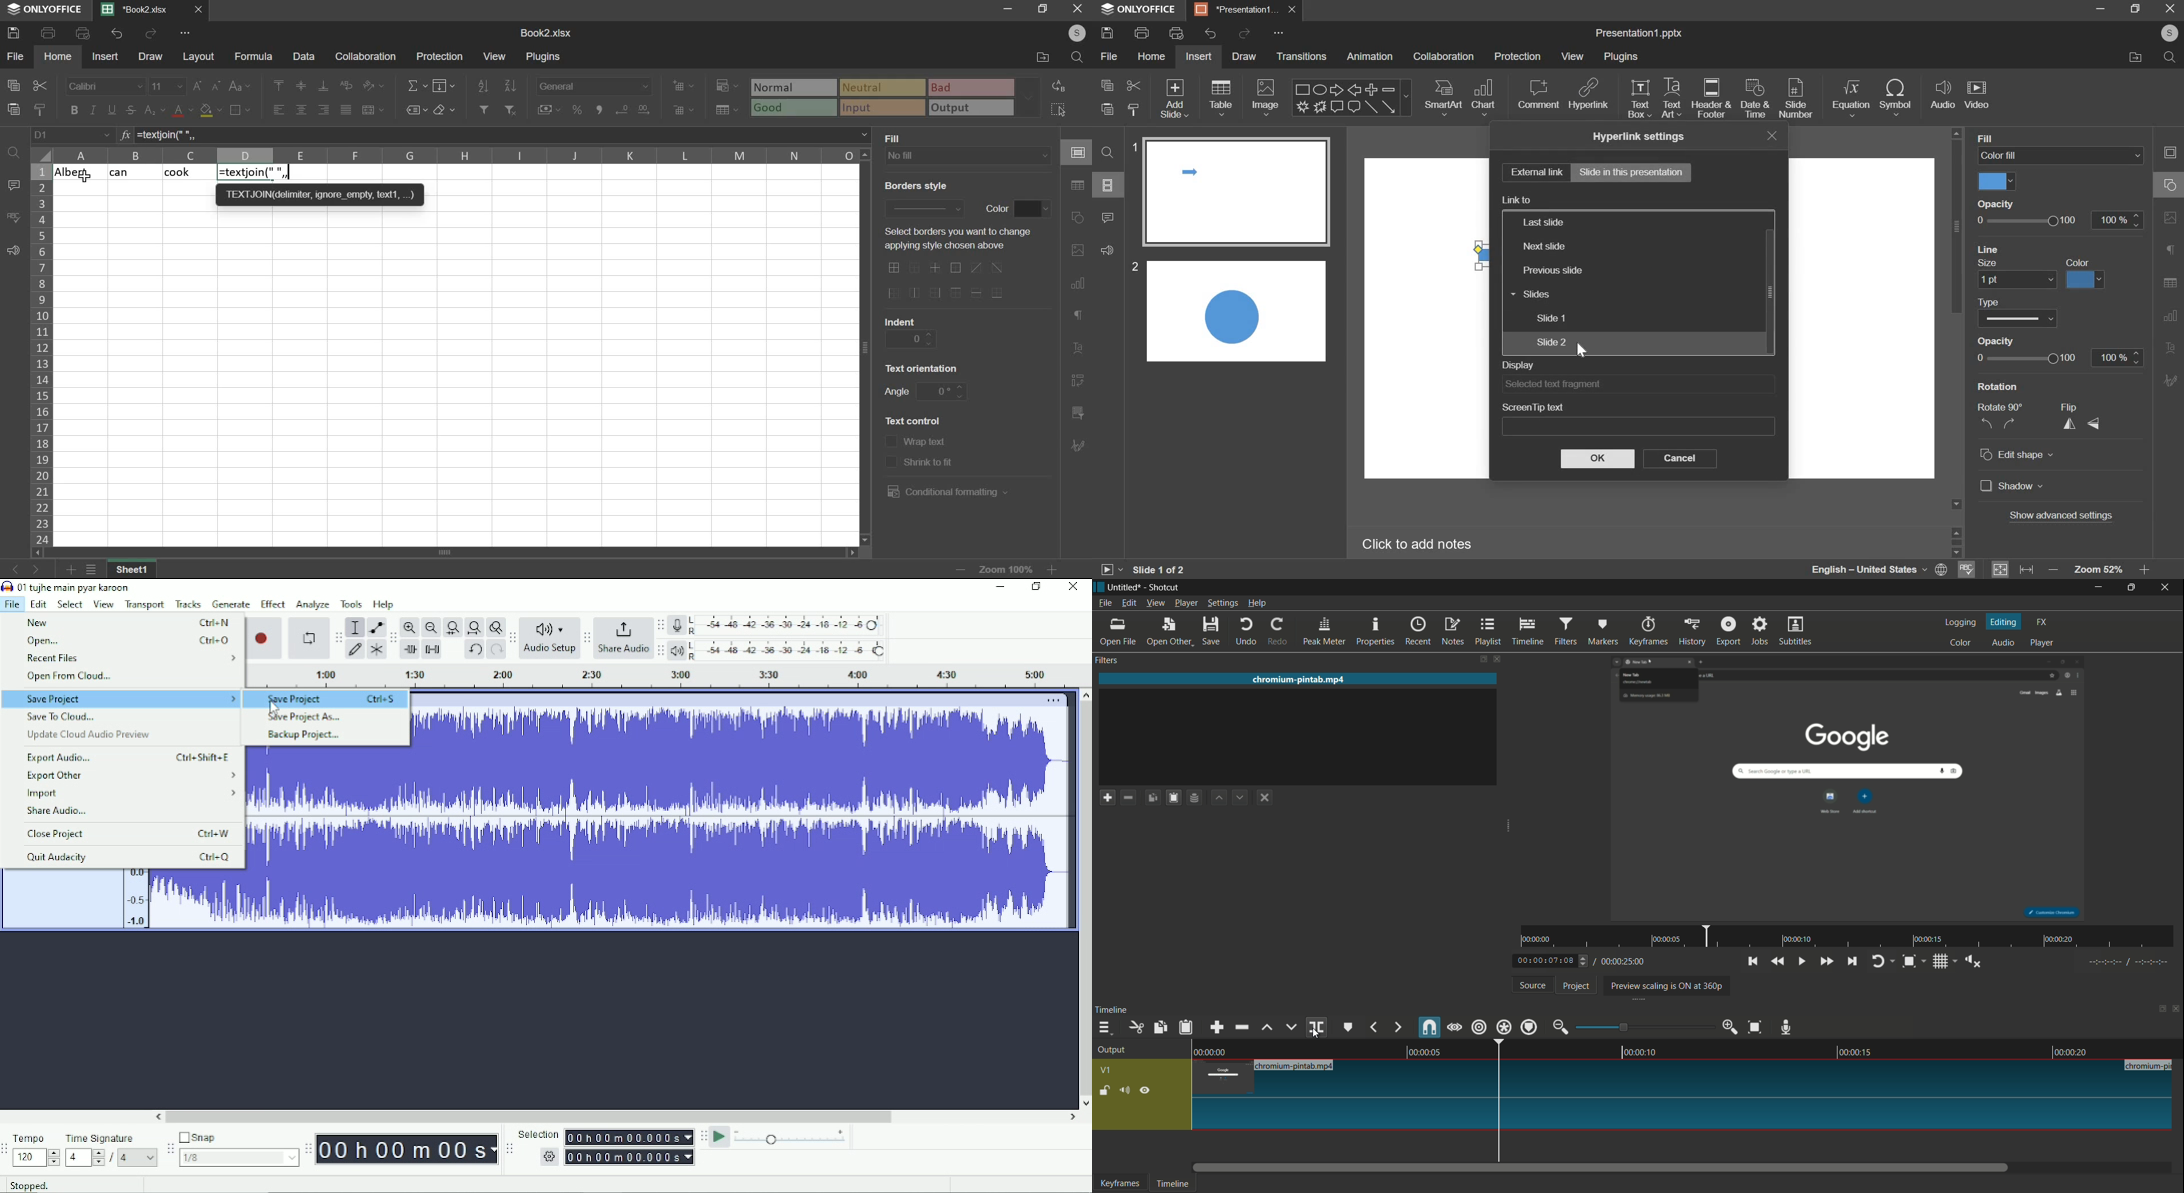 This screenshot has height=1204, width=2184. Describe the element at coordinates (44, 570) in the screenshot. I see `go forward` at that location.